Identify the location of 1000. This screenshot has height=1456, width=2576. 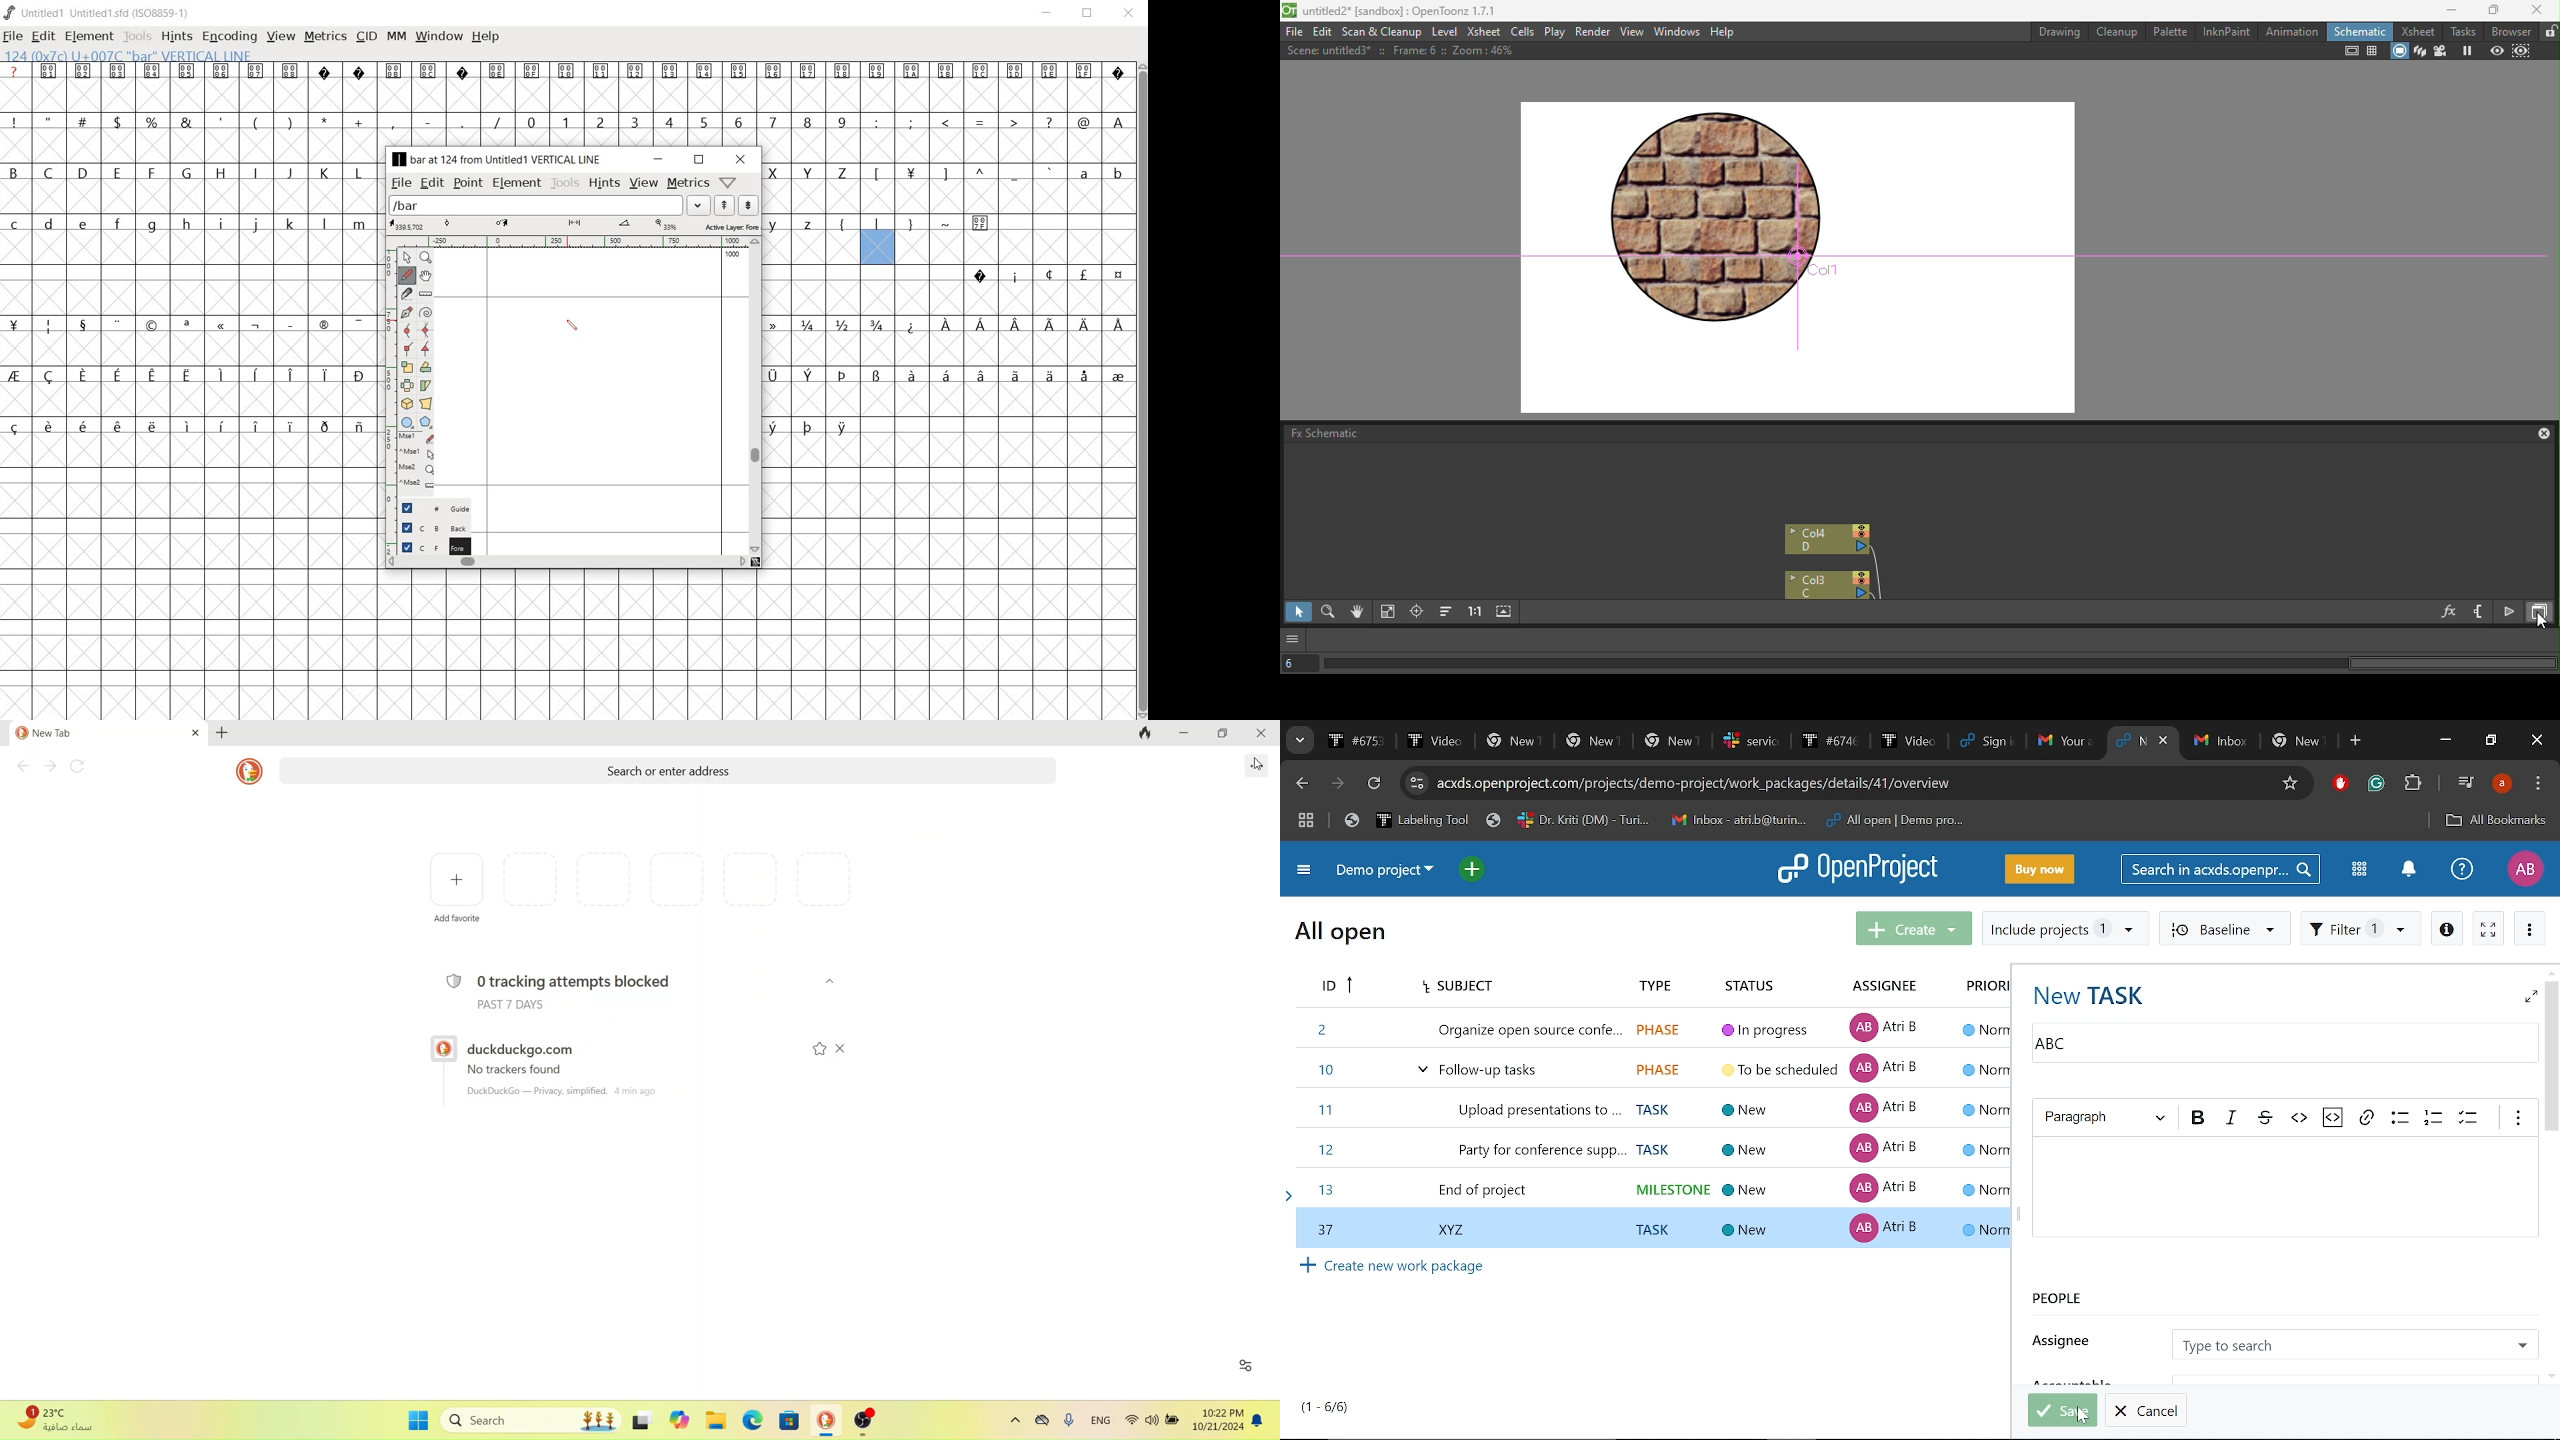
(733, 258).